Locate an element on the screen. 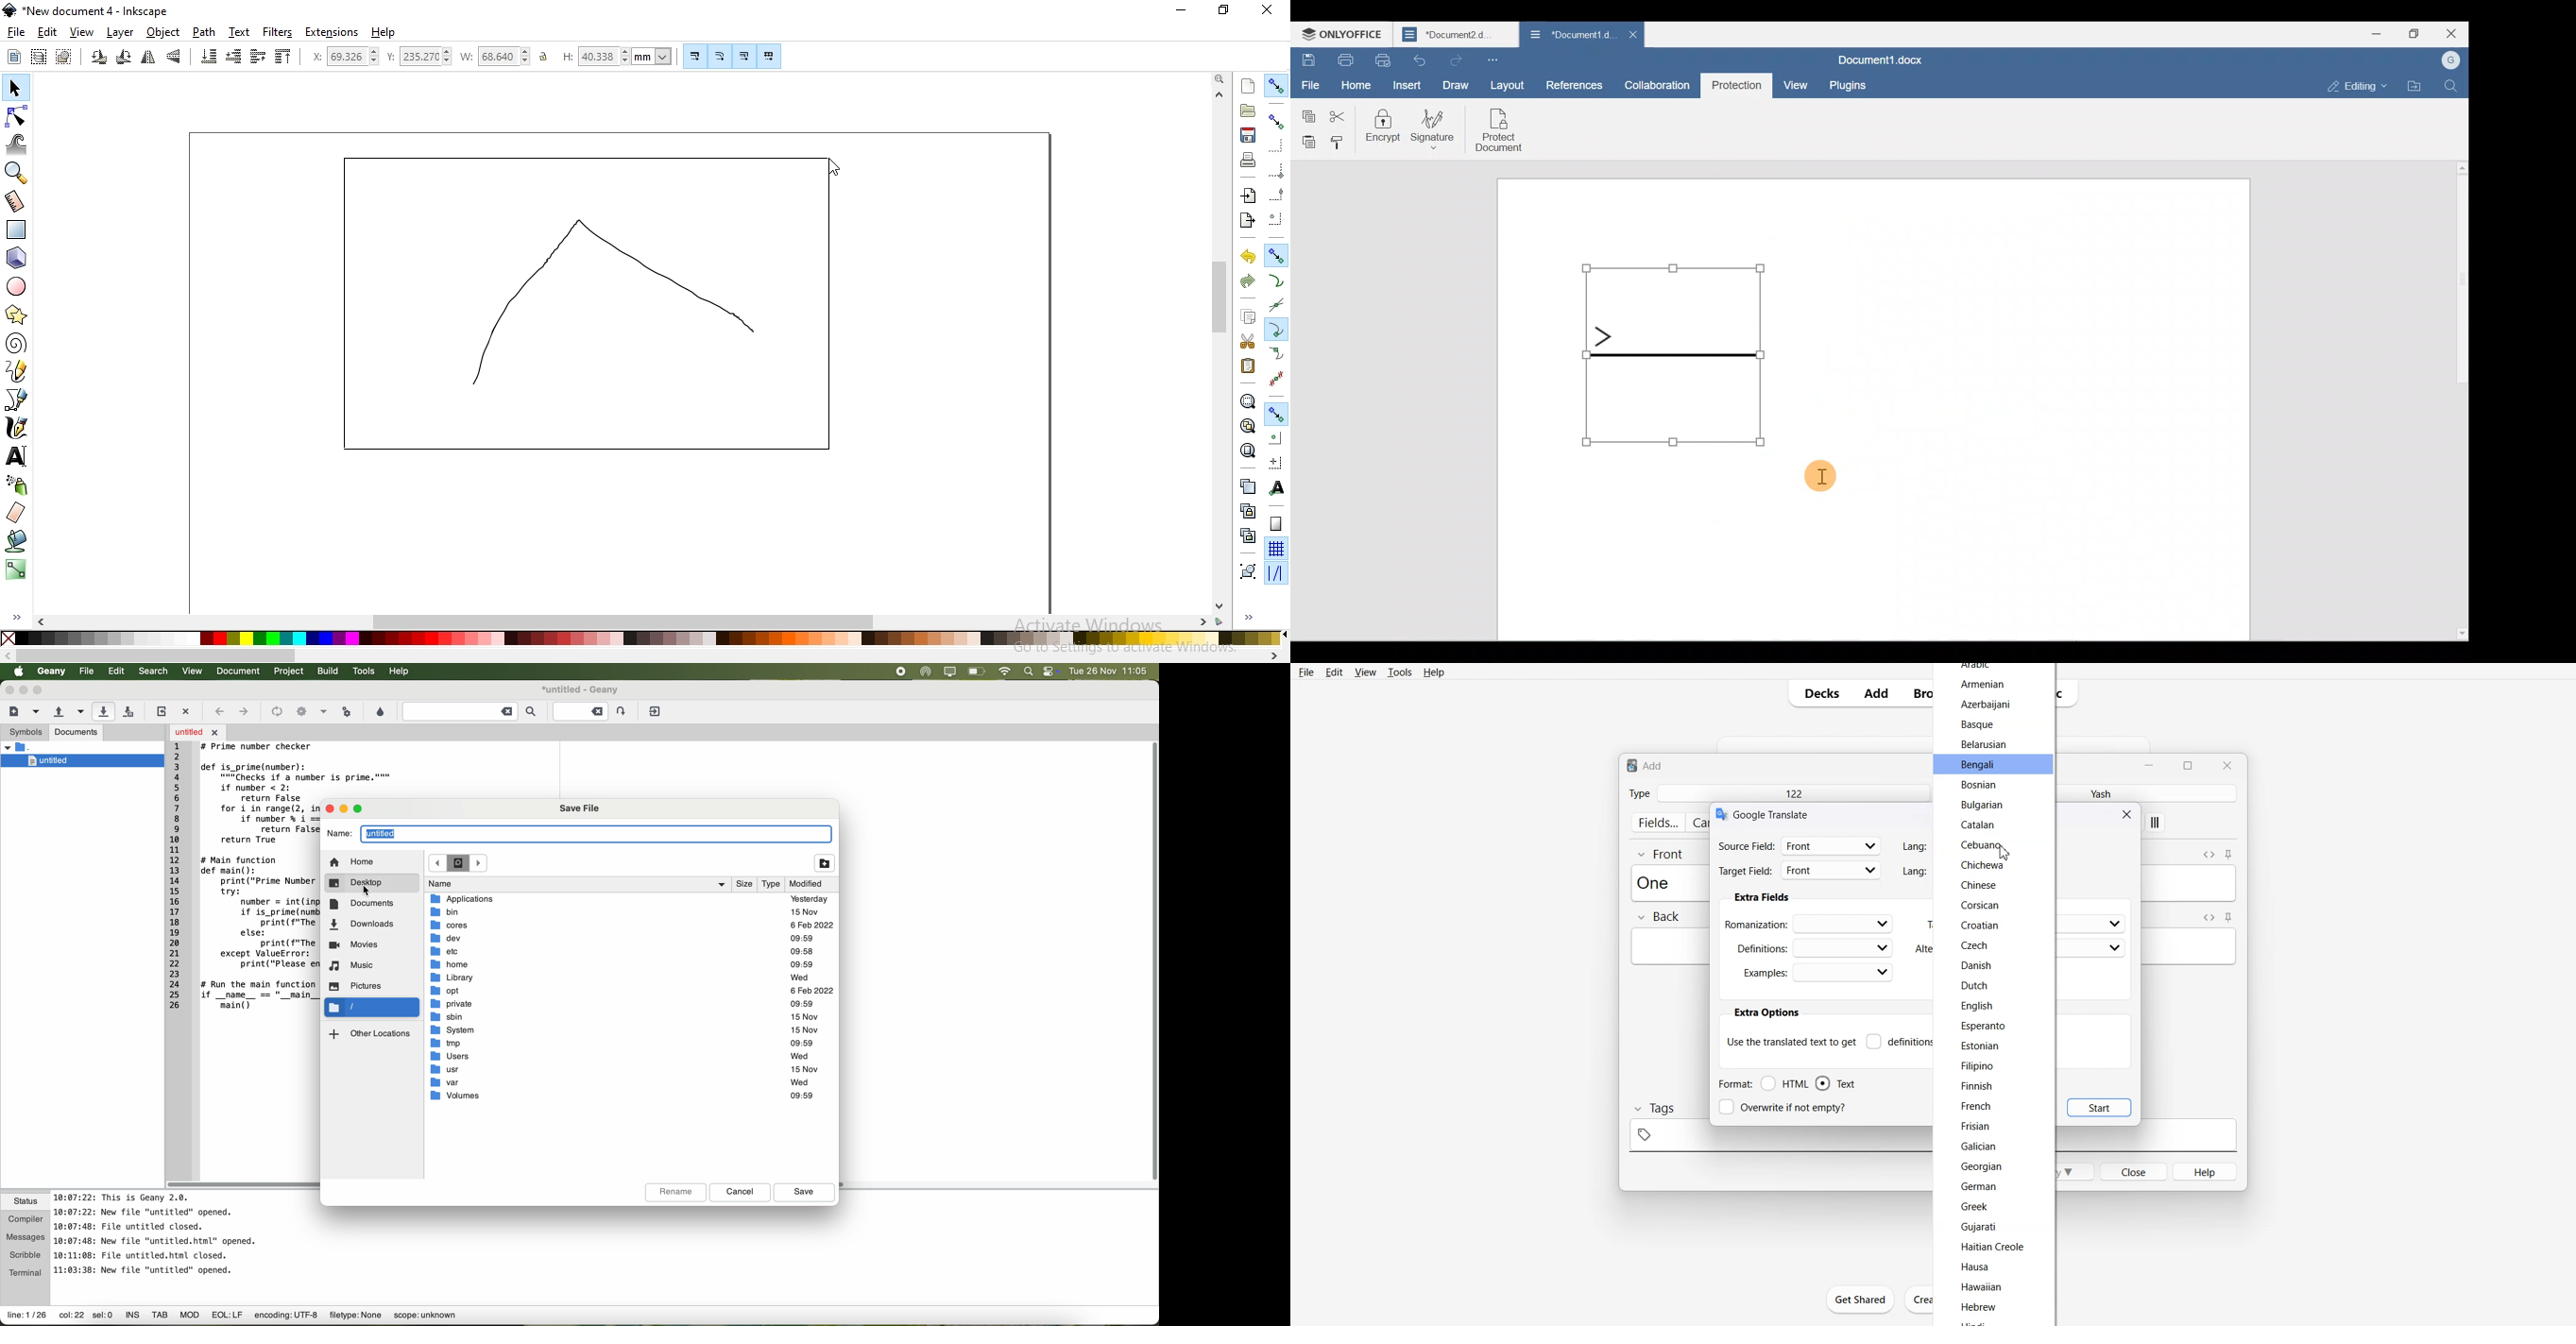  Azerbaijani is located at coordinates (1986, 704).